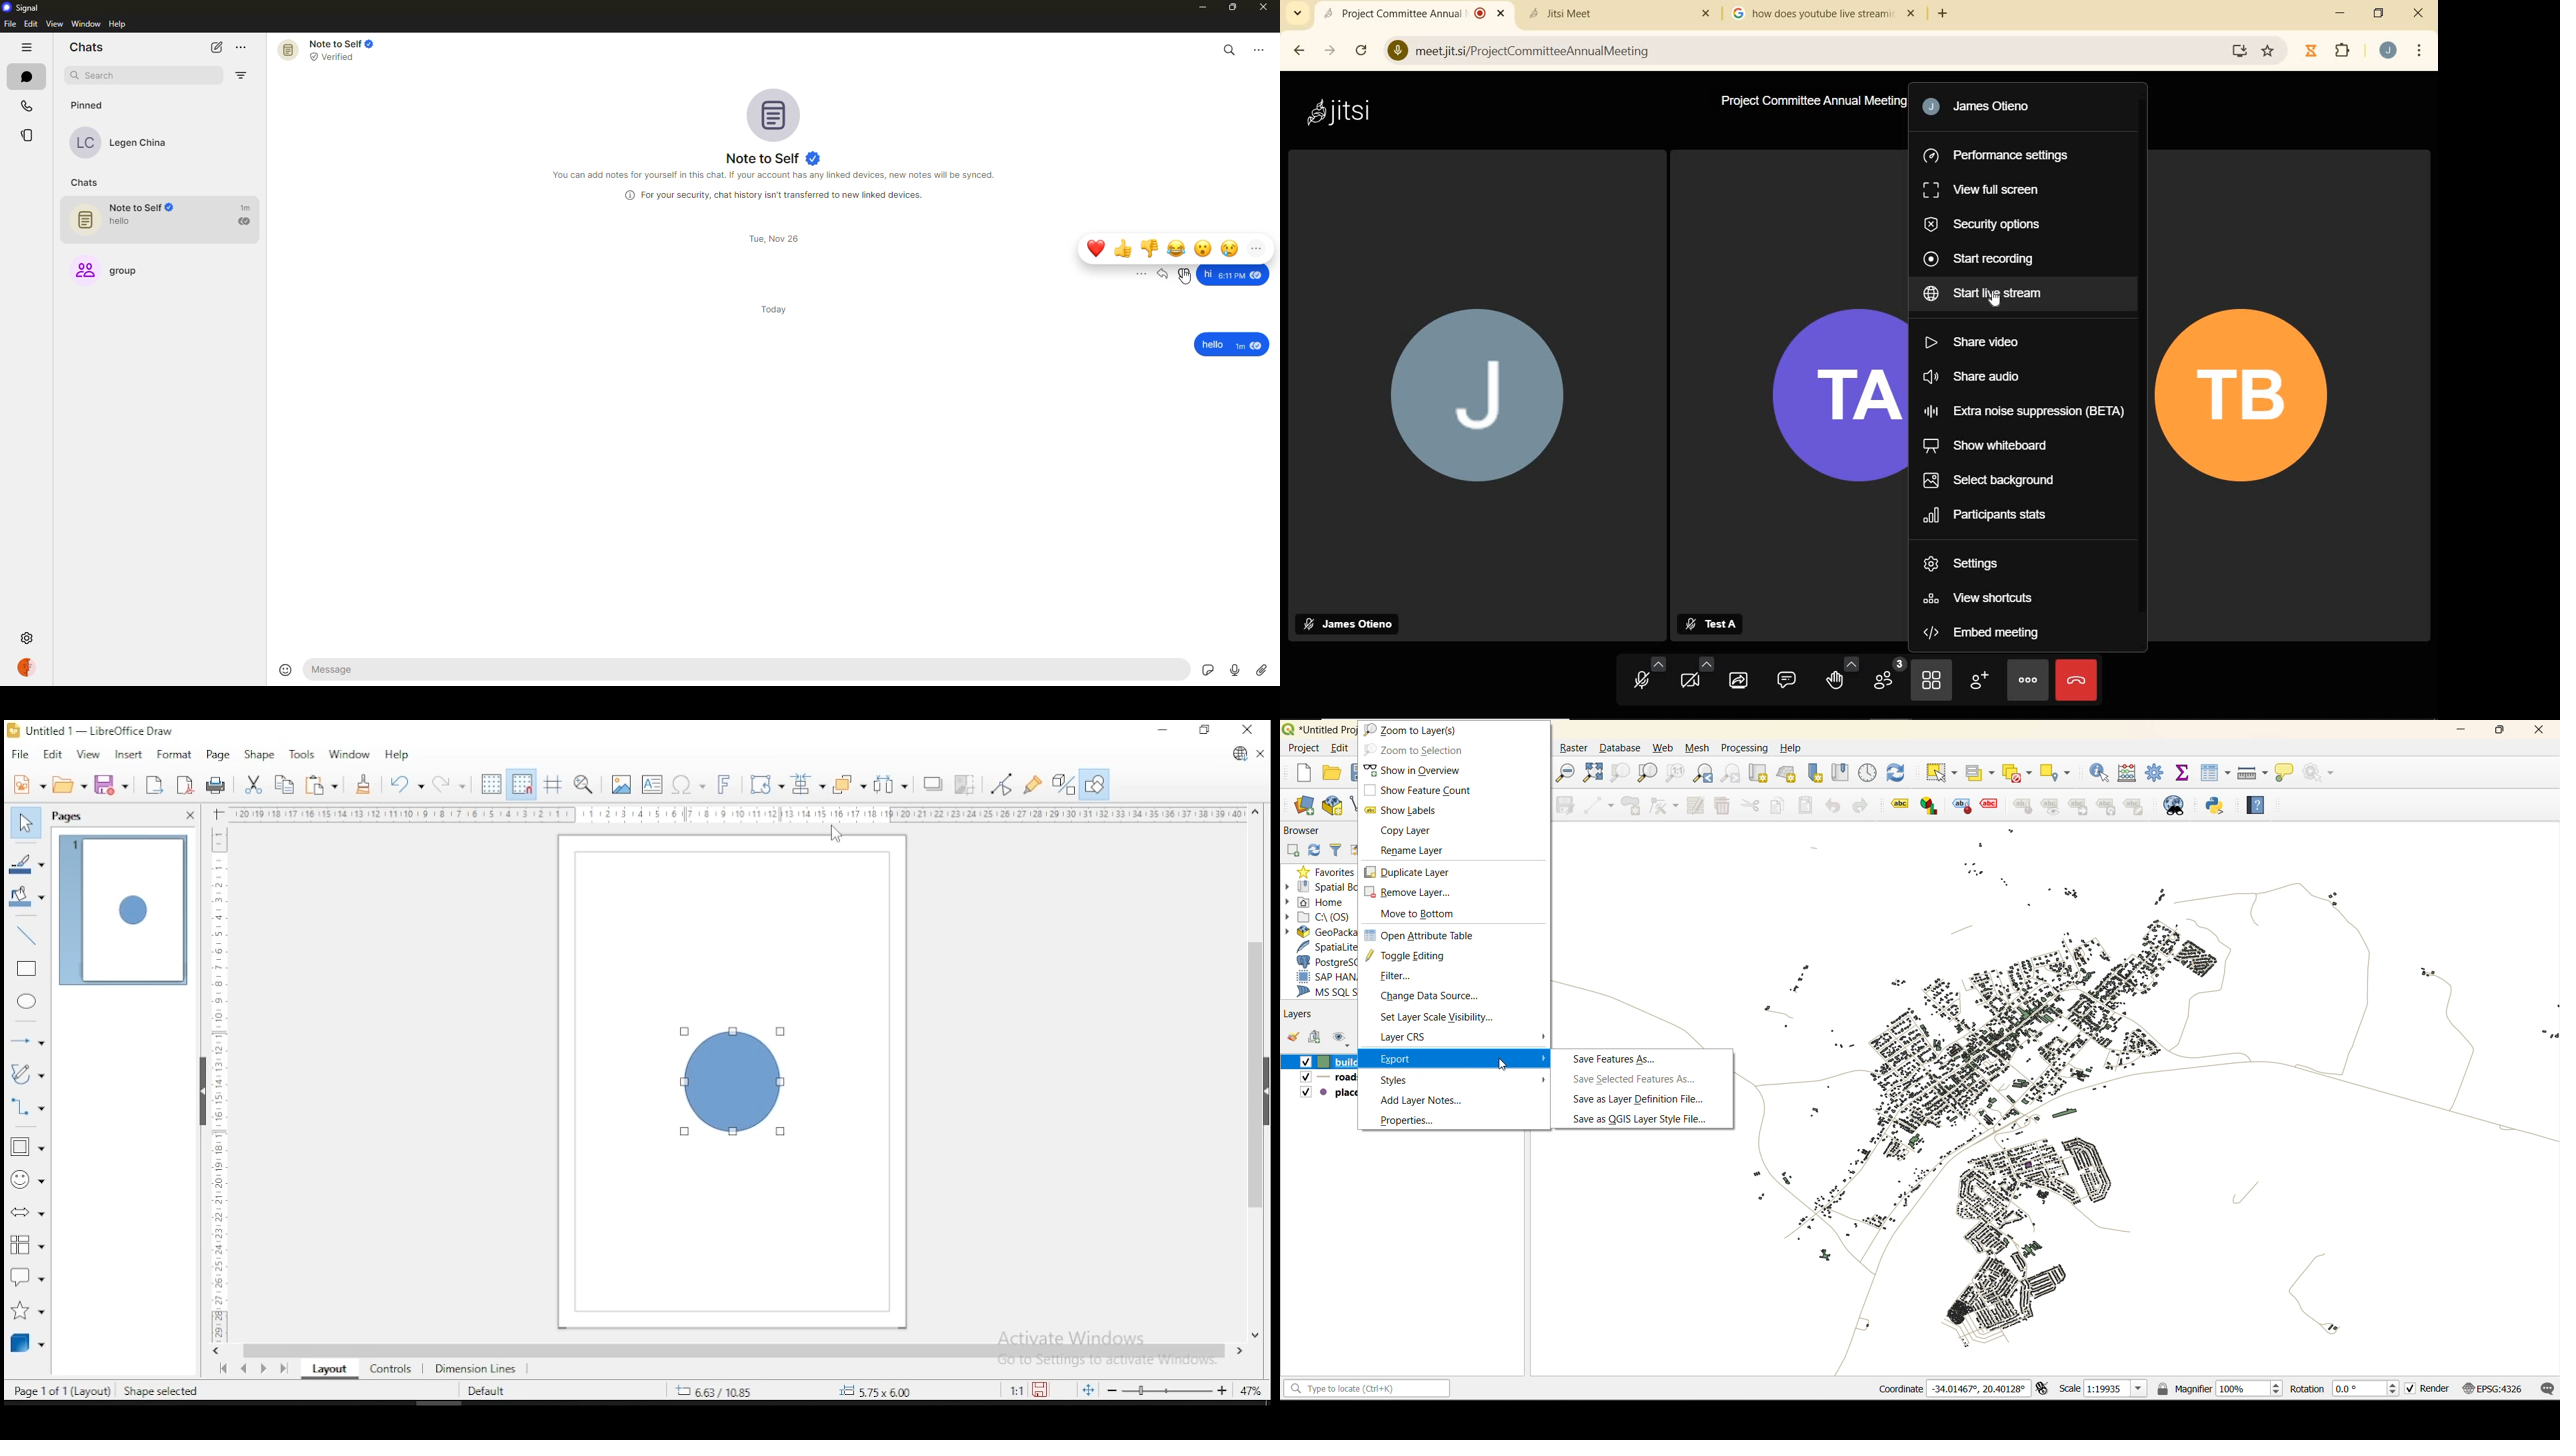 This screenshot has height=1456, width=2576. Describe the element at coordinates (1405, 1079) in the screenshot. I see `styles` at that location.